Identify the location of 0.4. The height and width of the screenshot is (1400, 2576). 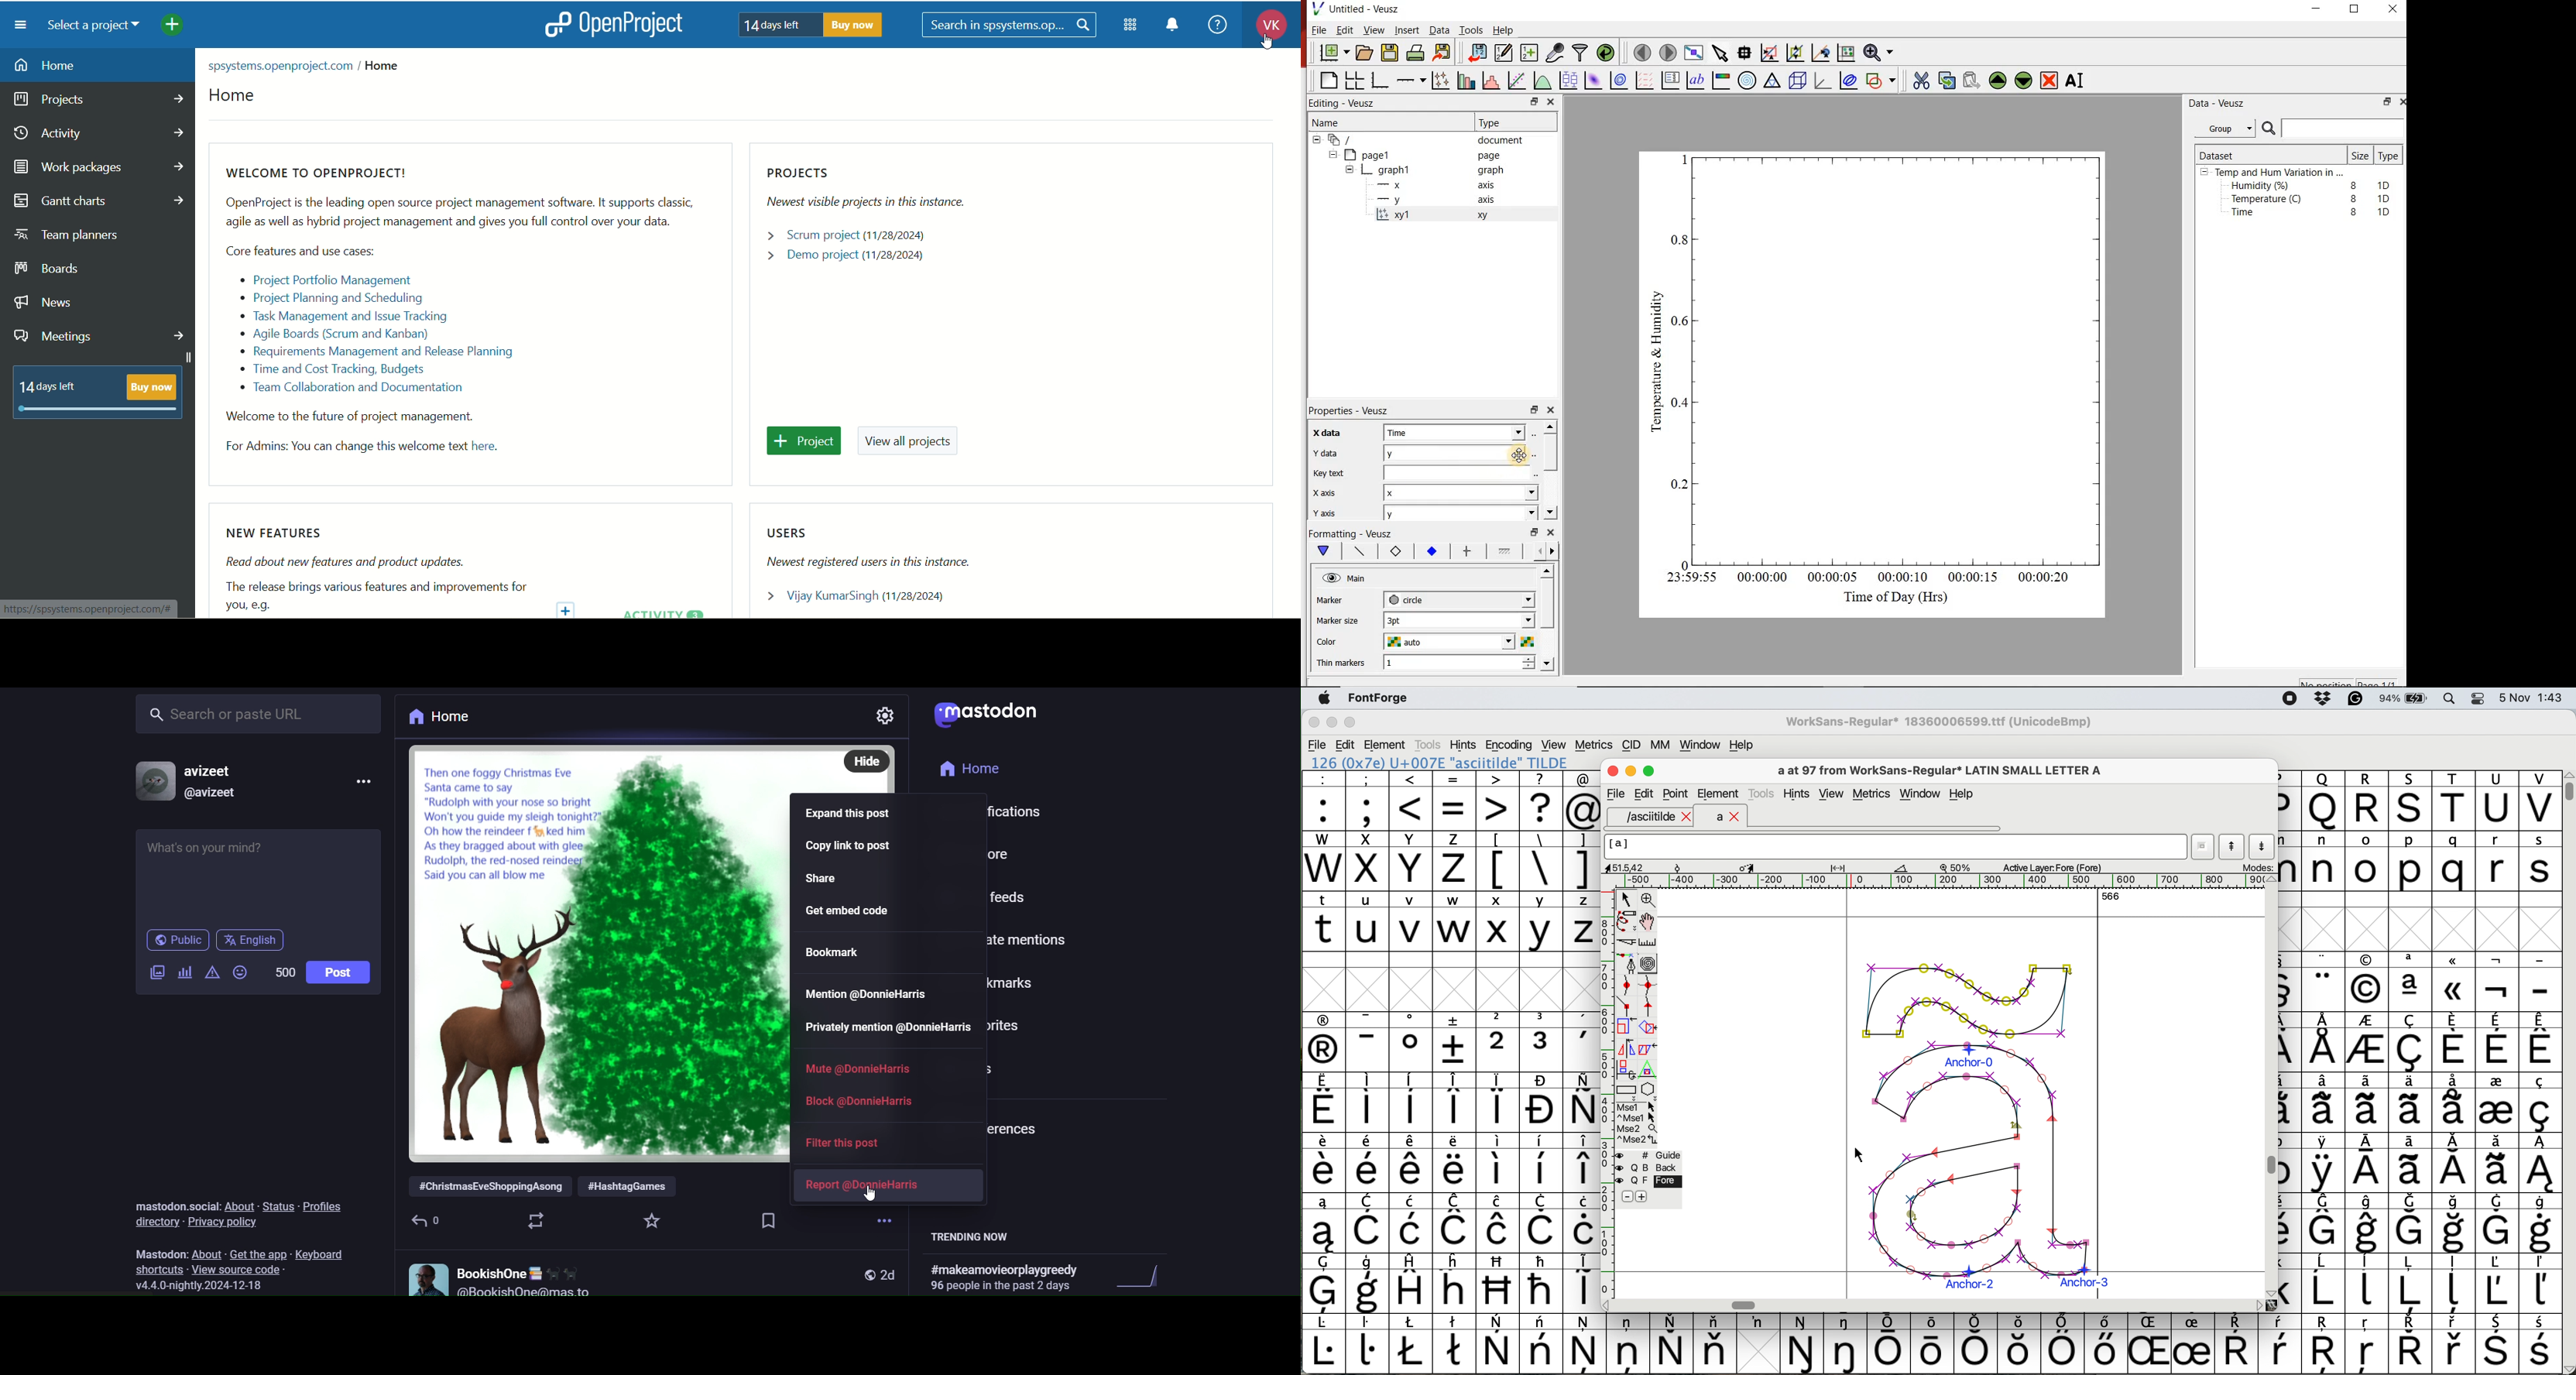
(1681, 402).